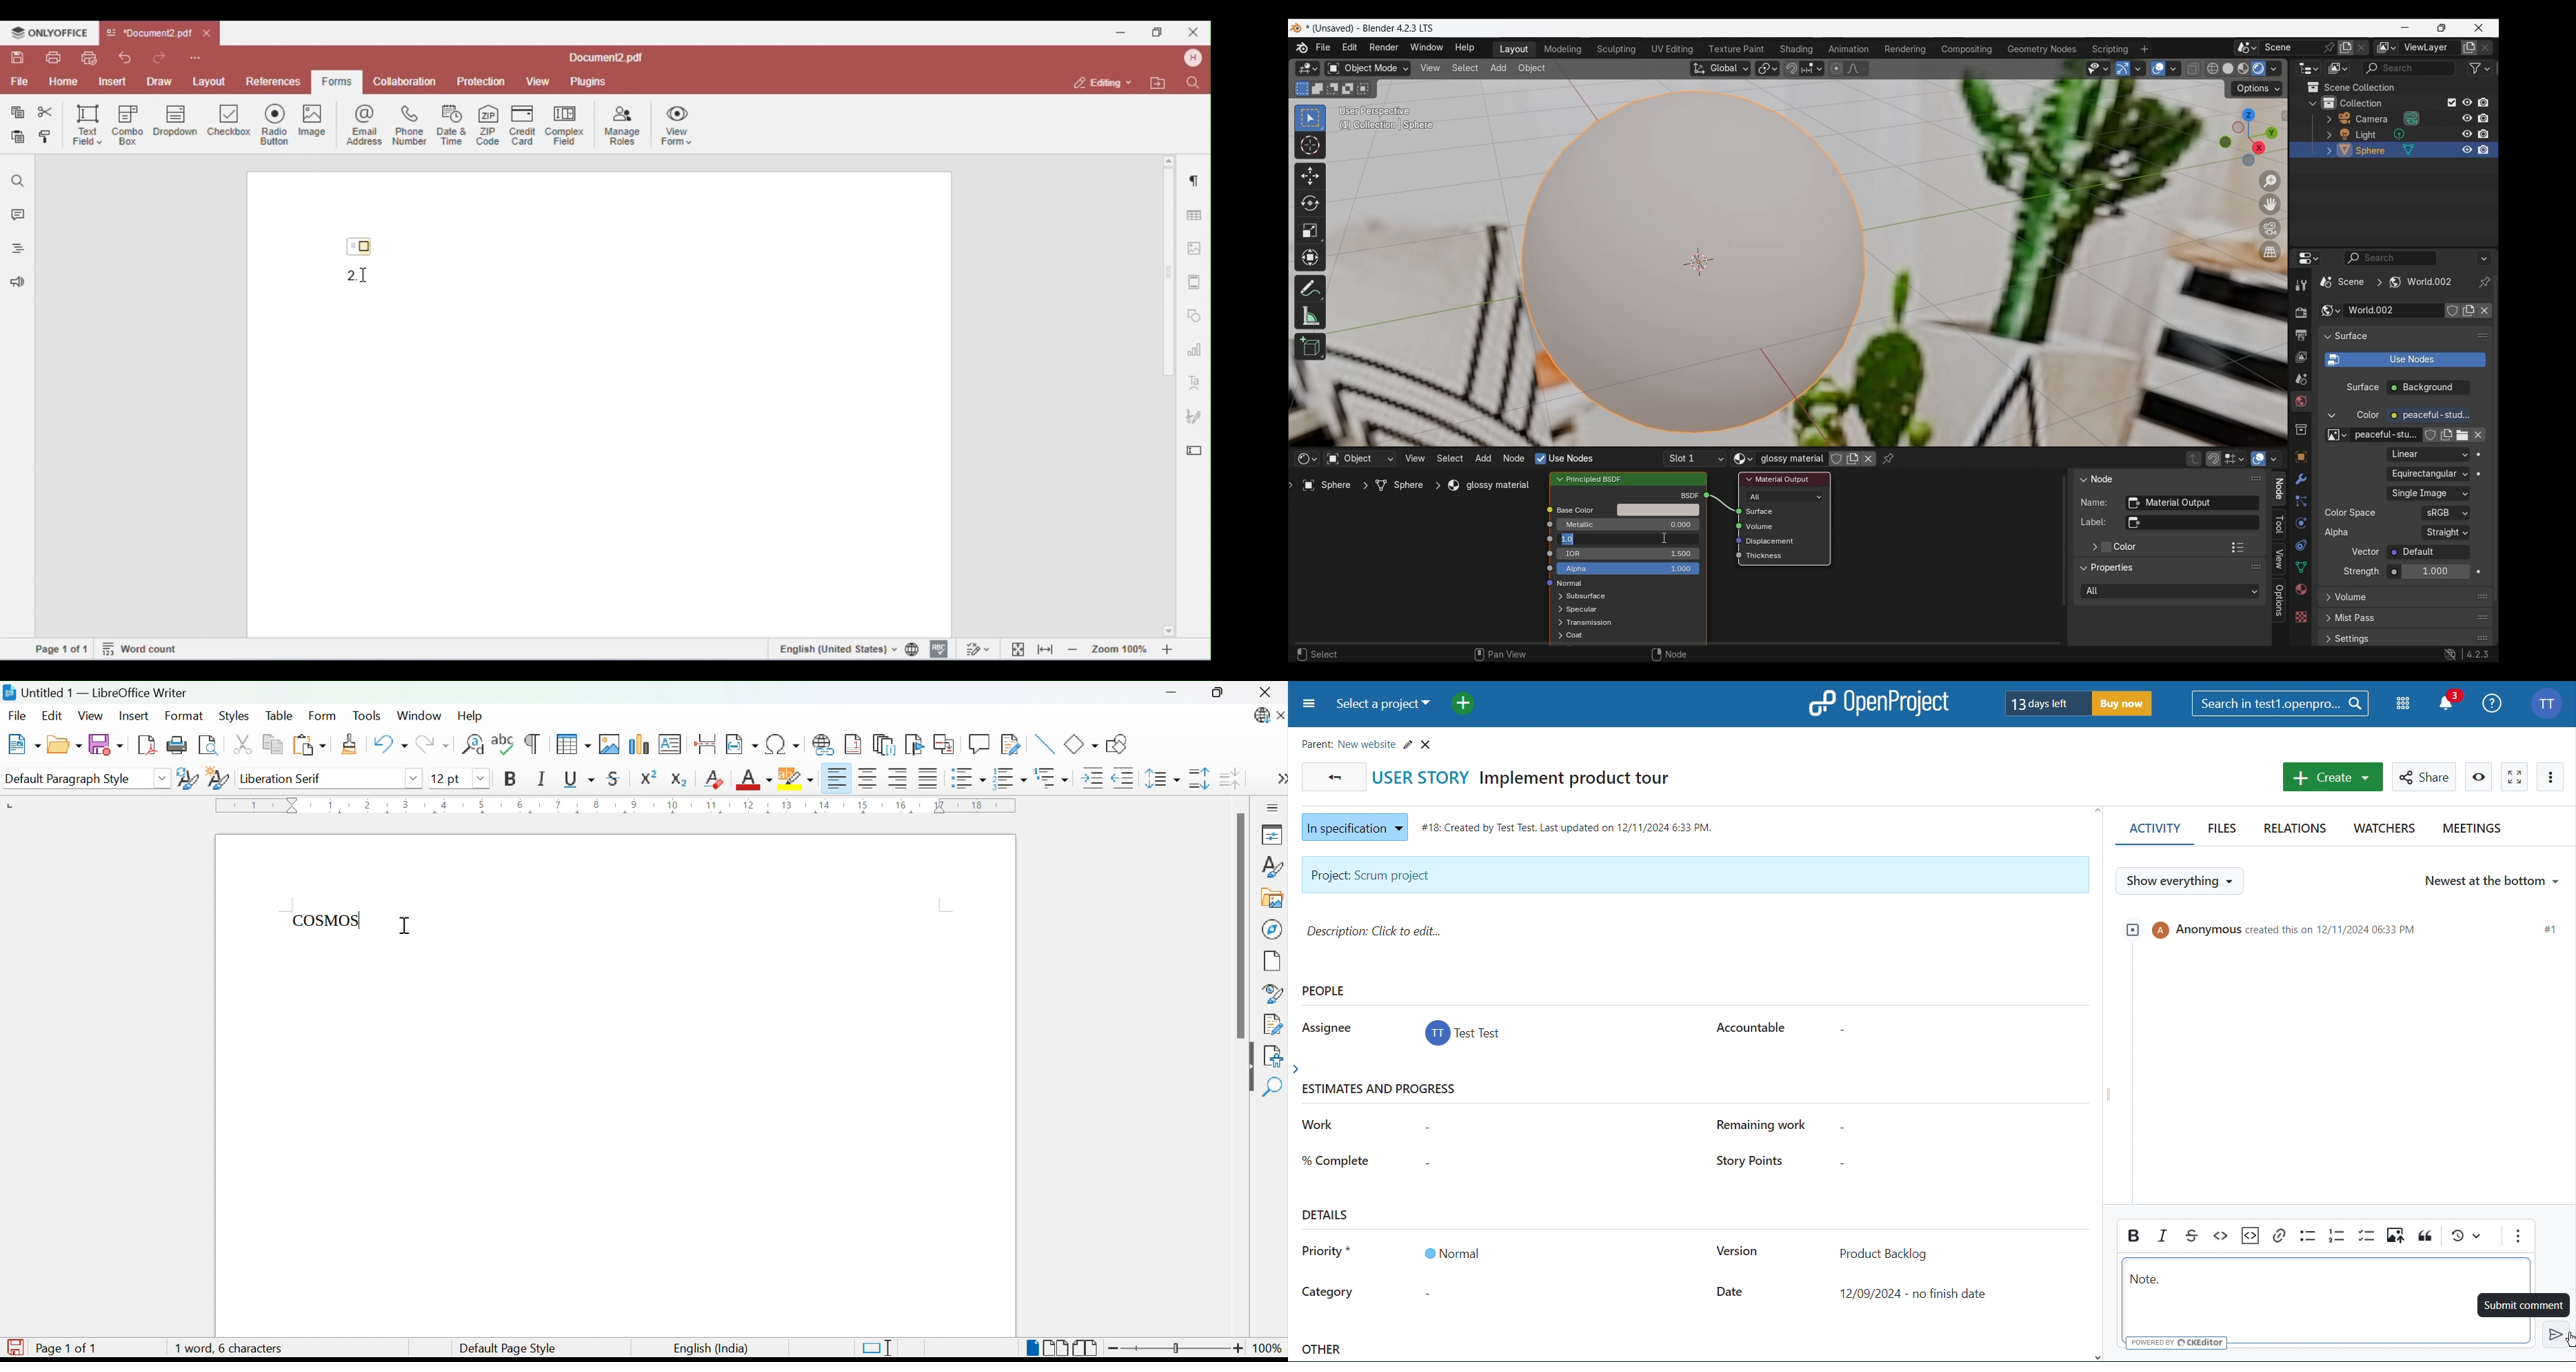 The height and width of the screenshot is (1372, 2576). I want to click on Browse image to be linked, so click(2338, 435).